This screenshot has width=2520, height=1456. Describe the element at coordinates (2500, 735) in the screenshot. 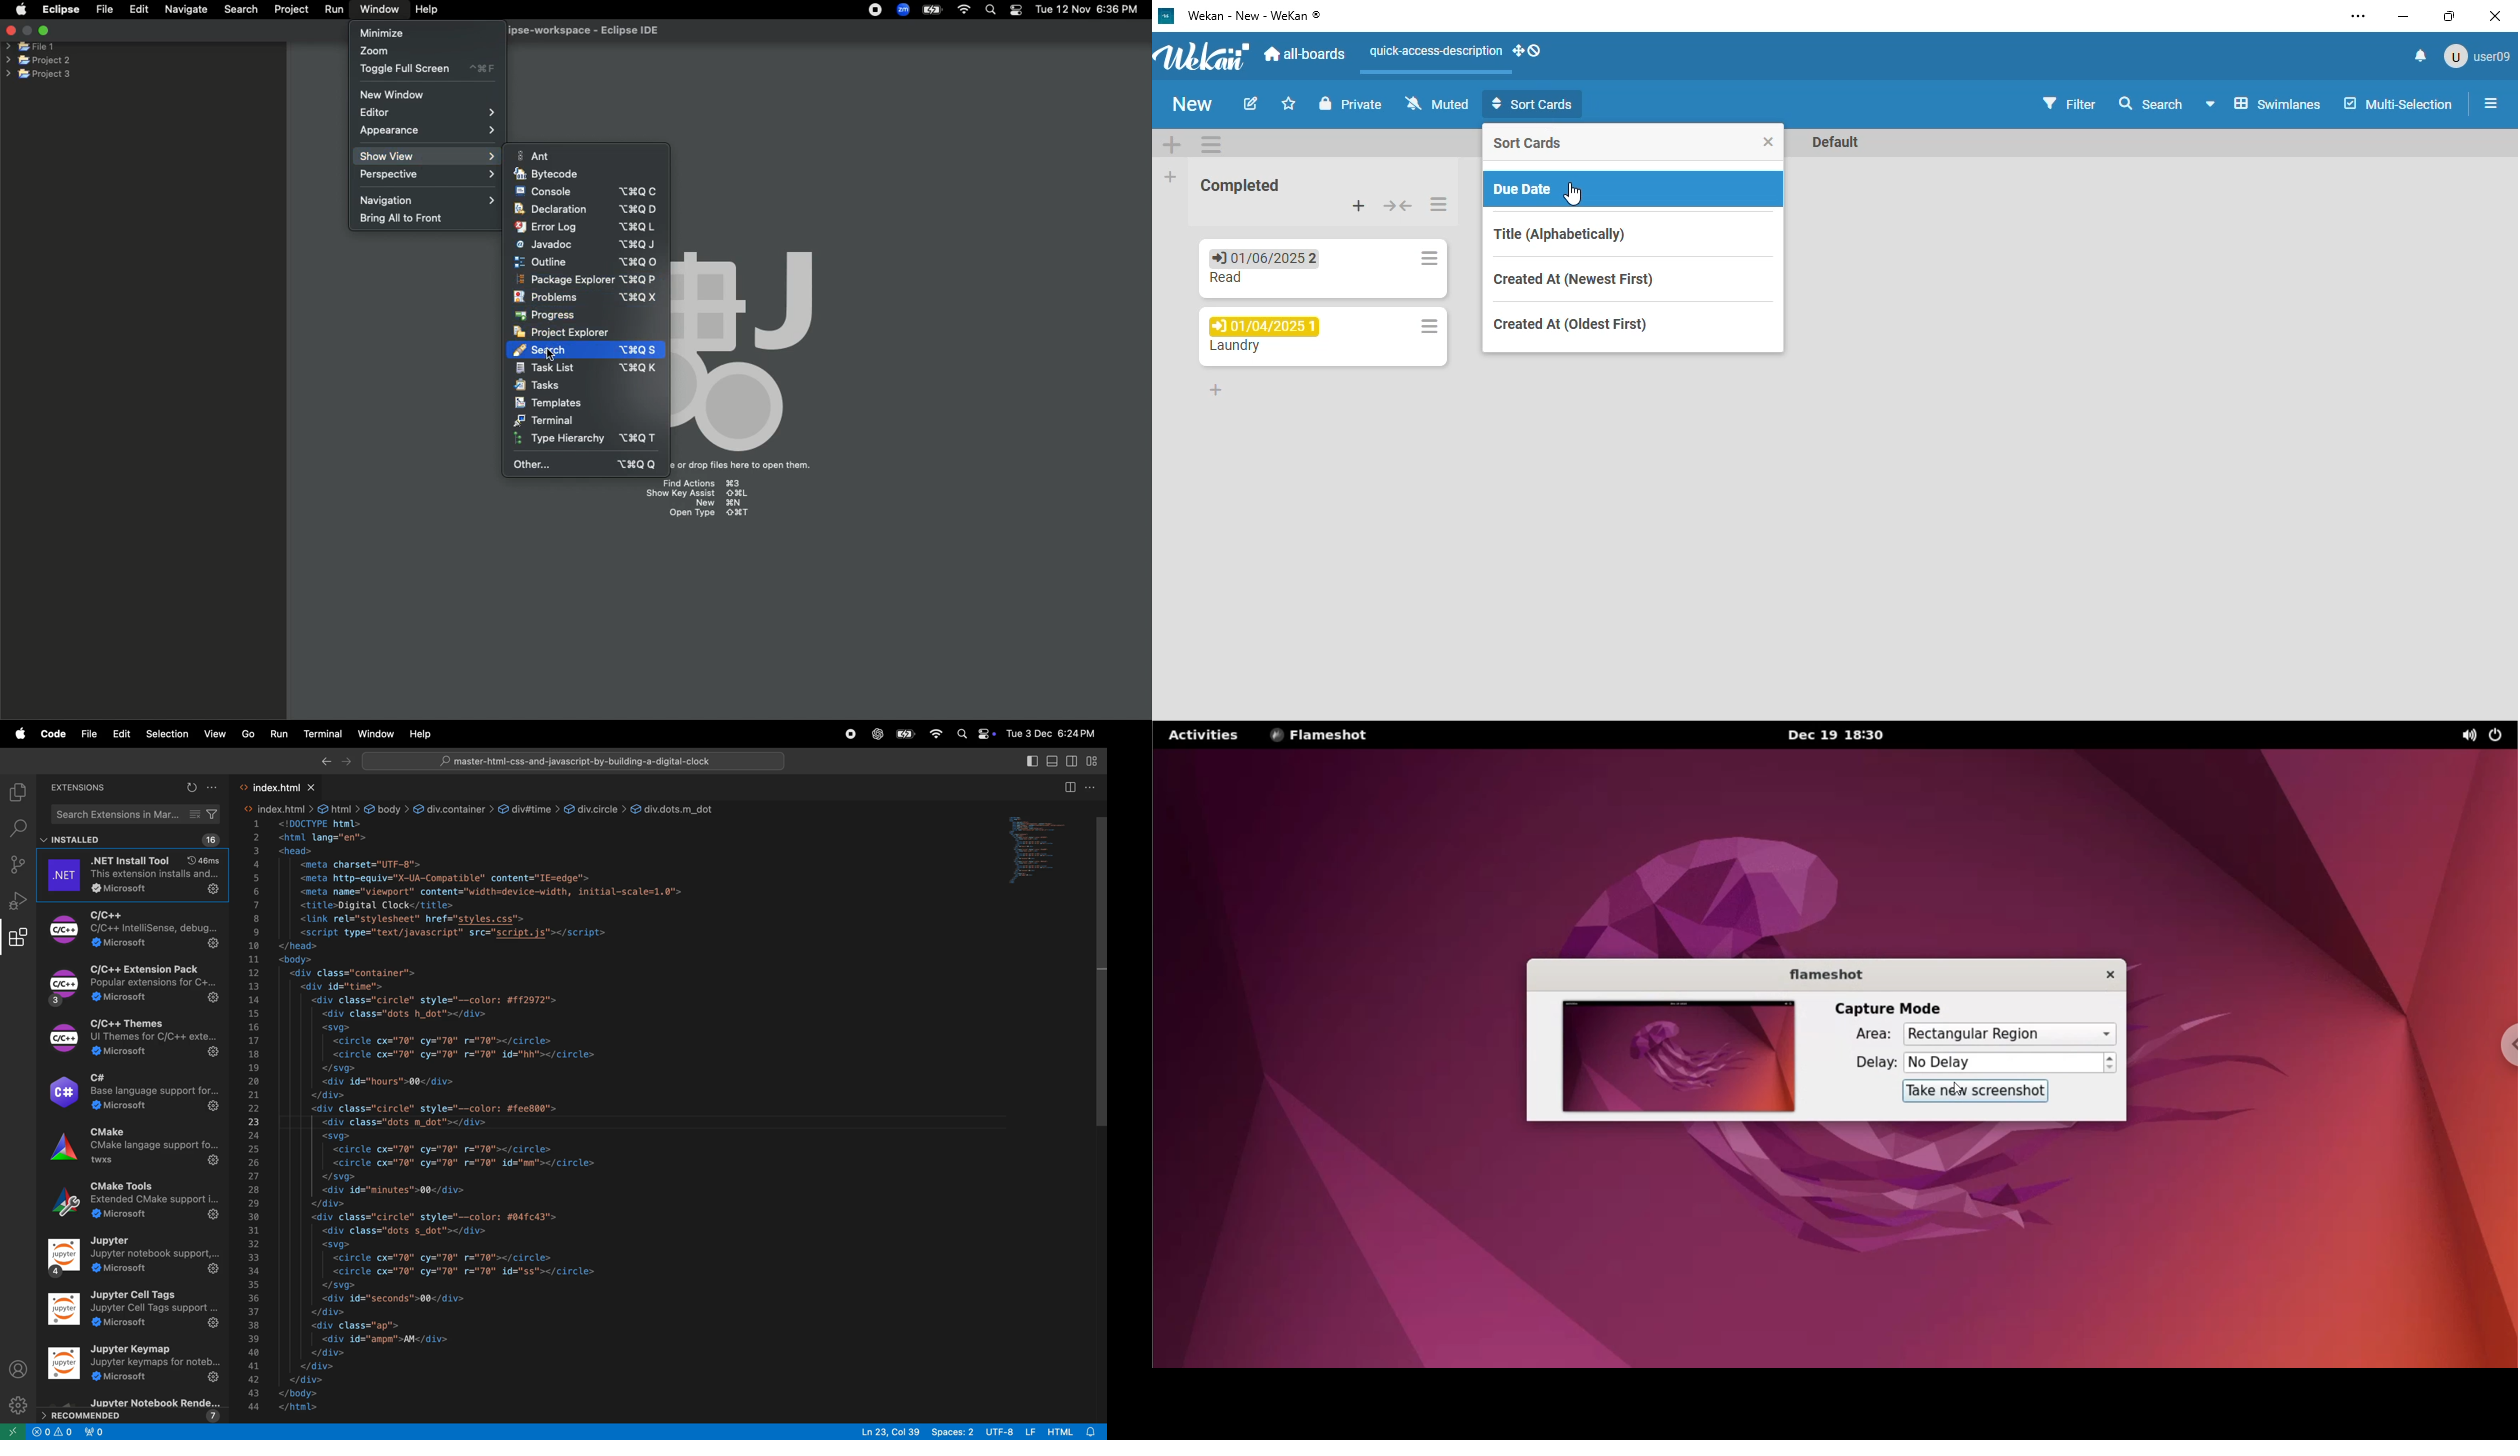

I see `power on/off settings` at that location.